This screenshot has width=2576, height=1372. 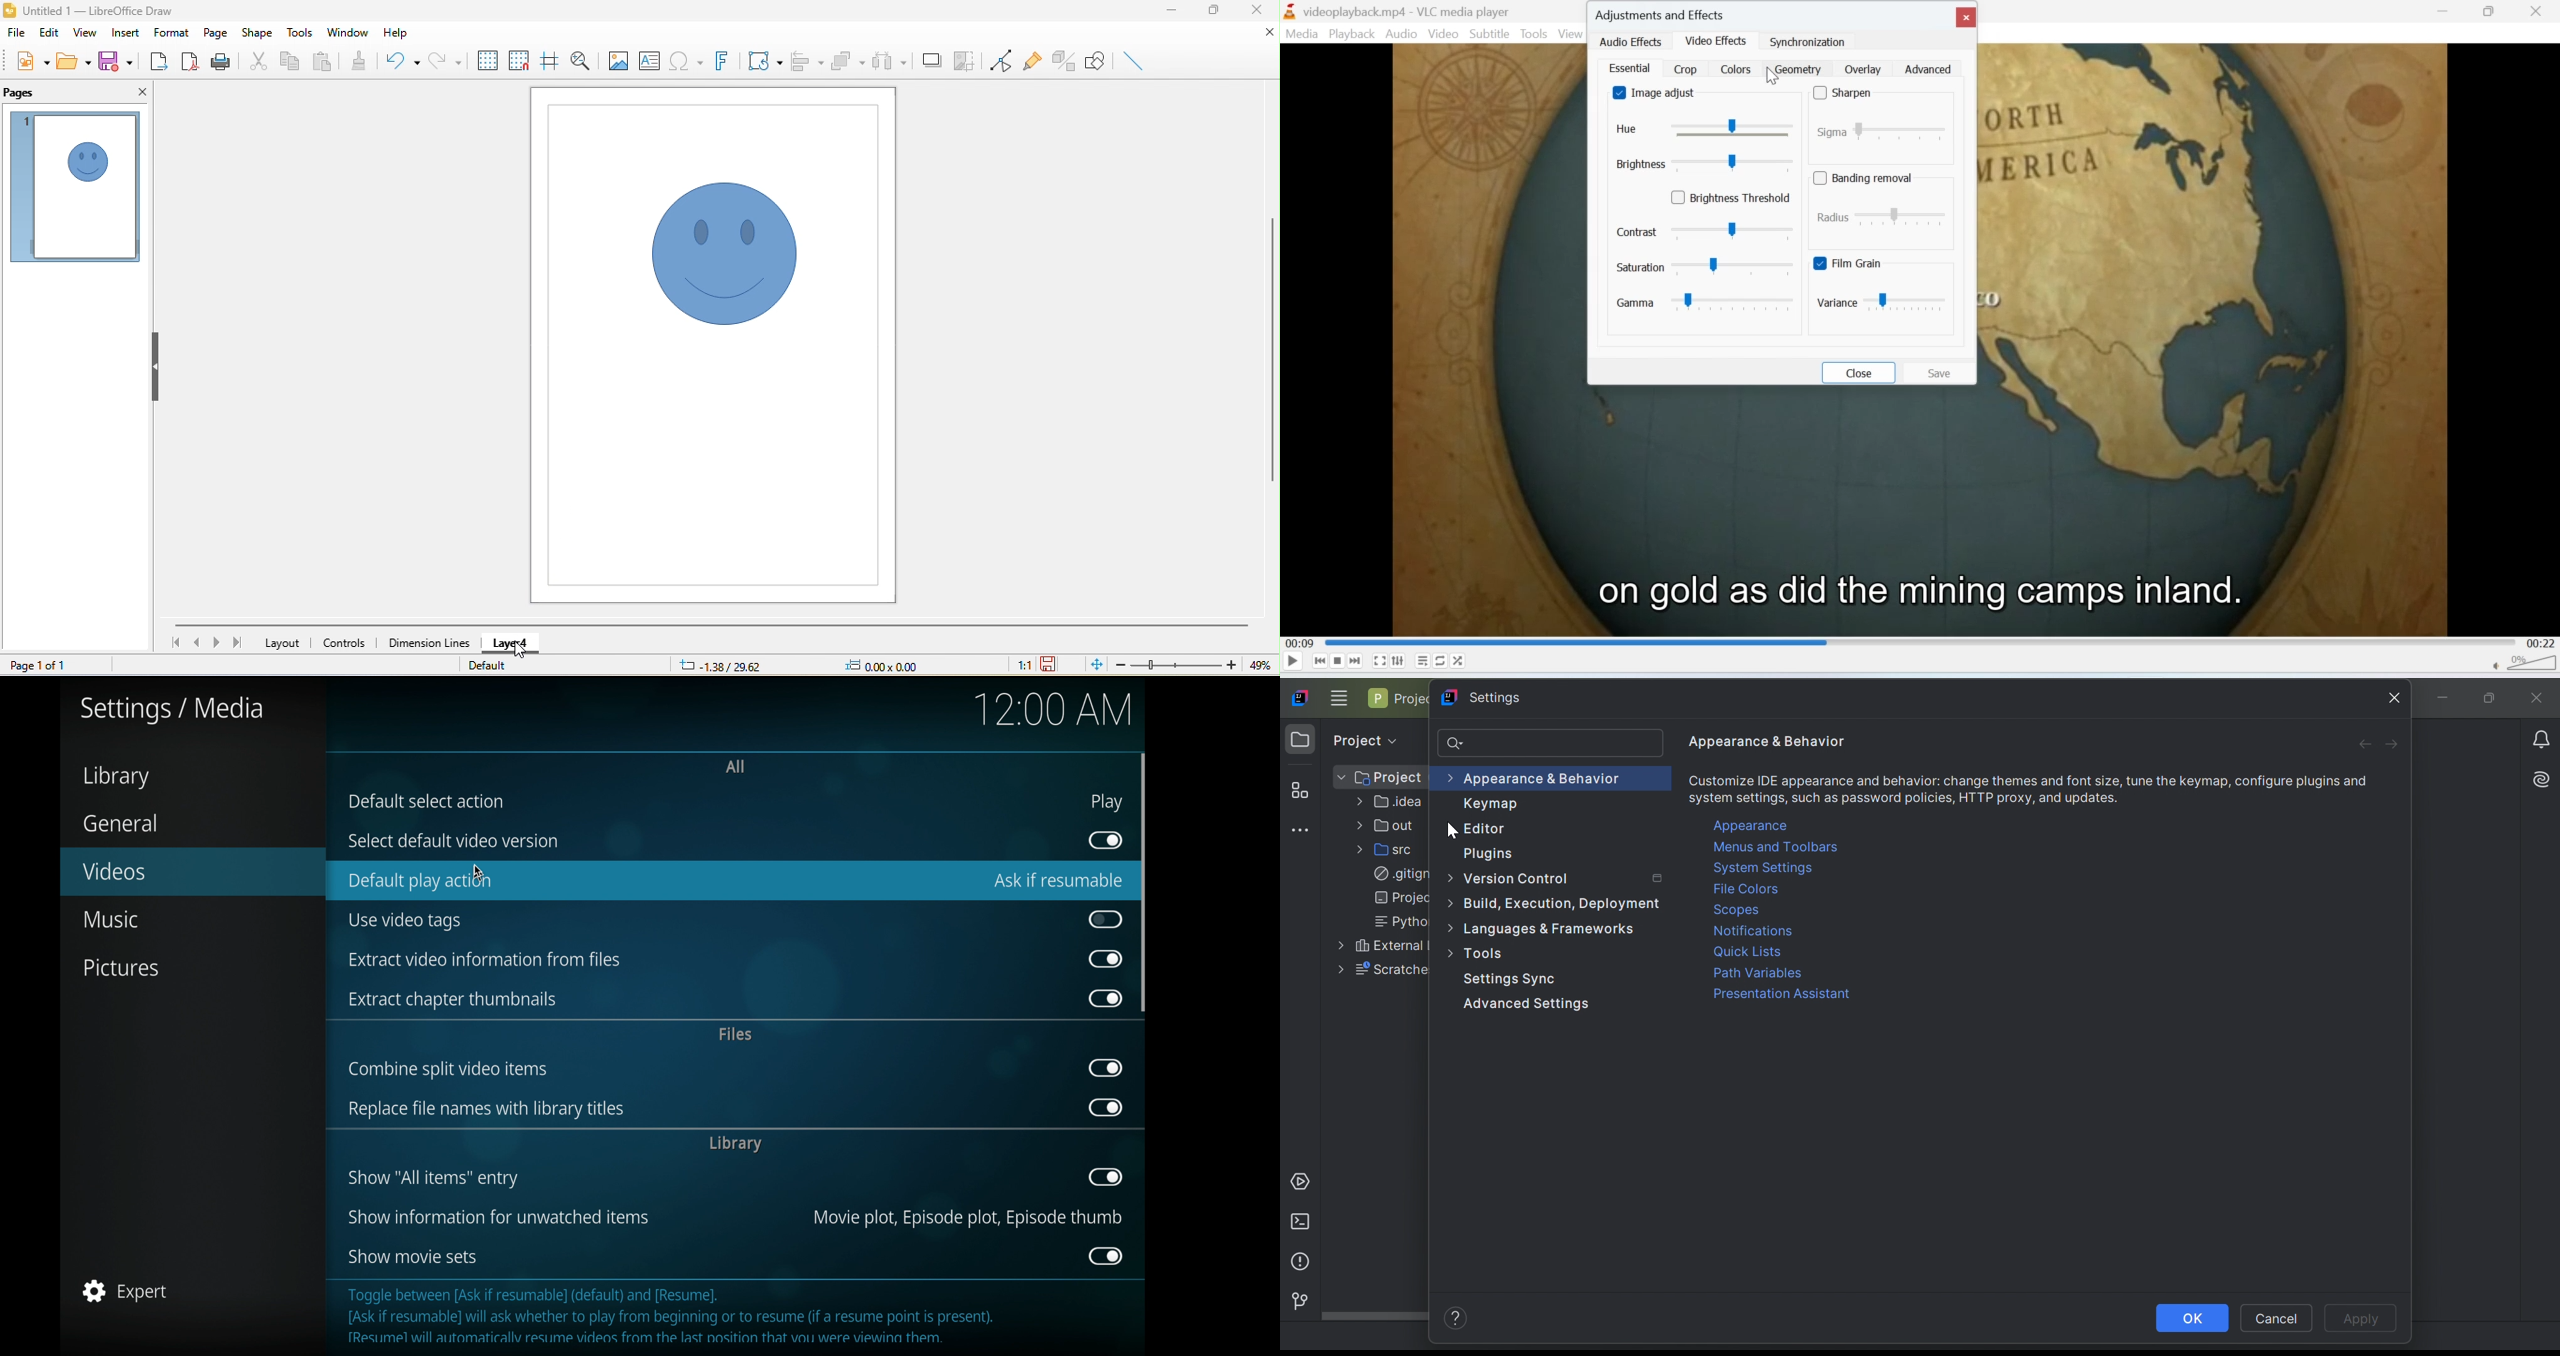 What do you see at coordinates (1175, 665) in the screenshot?
I see `zoom` at bounding box center [1175, 665].